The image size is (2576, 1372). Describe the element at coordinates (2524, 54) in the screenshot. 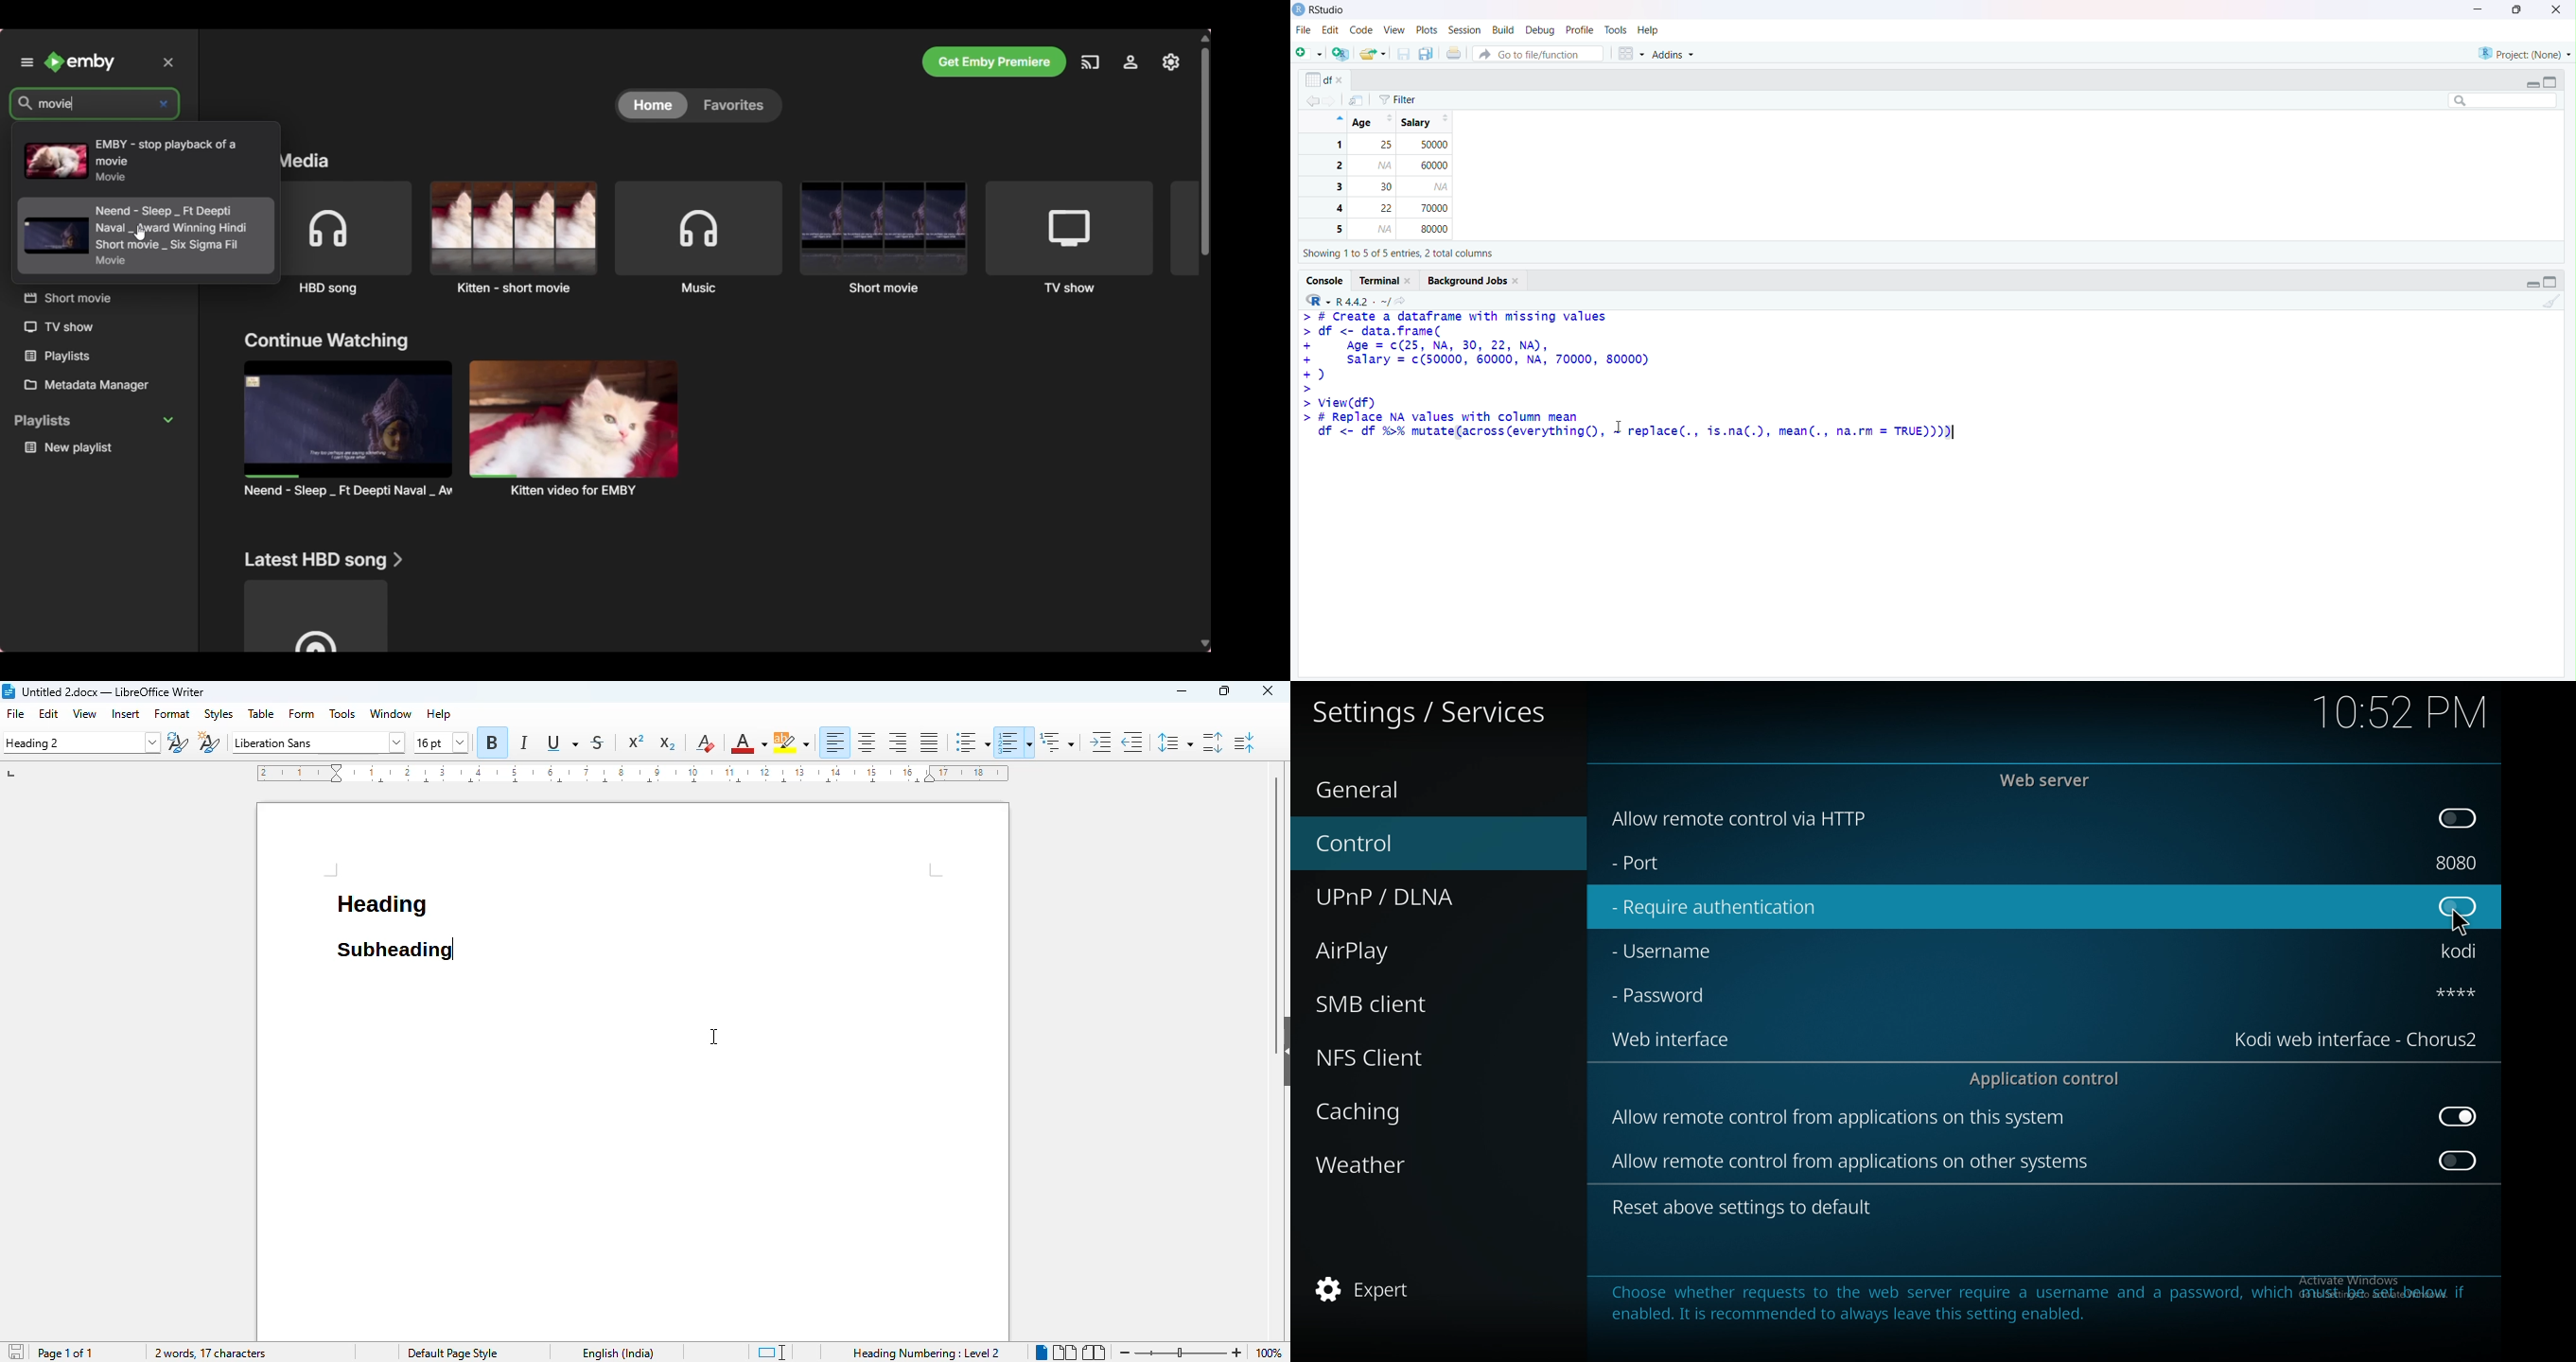

I see `Project (Note)` at that location.